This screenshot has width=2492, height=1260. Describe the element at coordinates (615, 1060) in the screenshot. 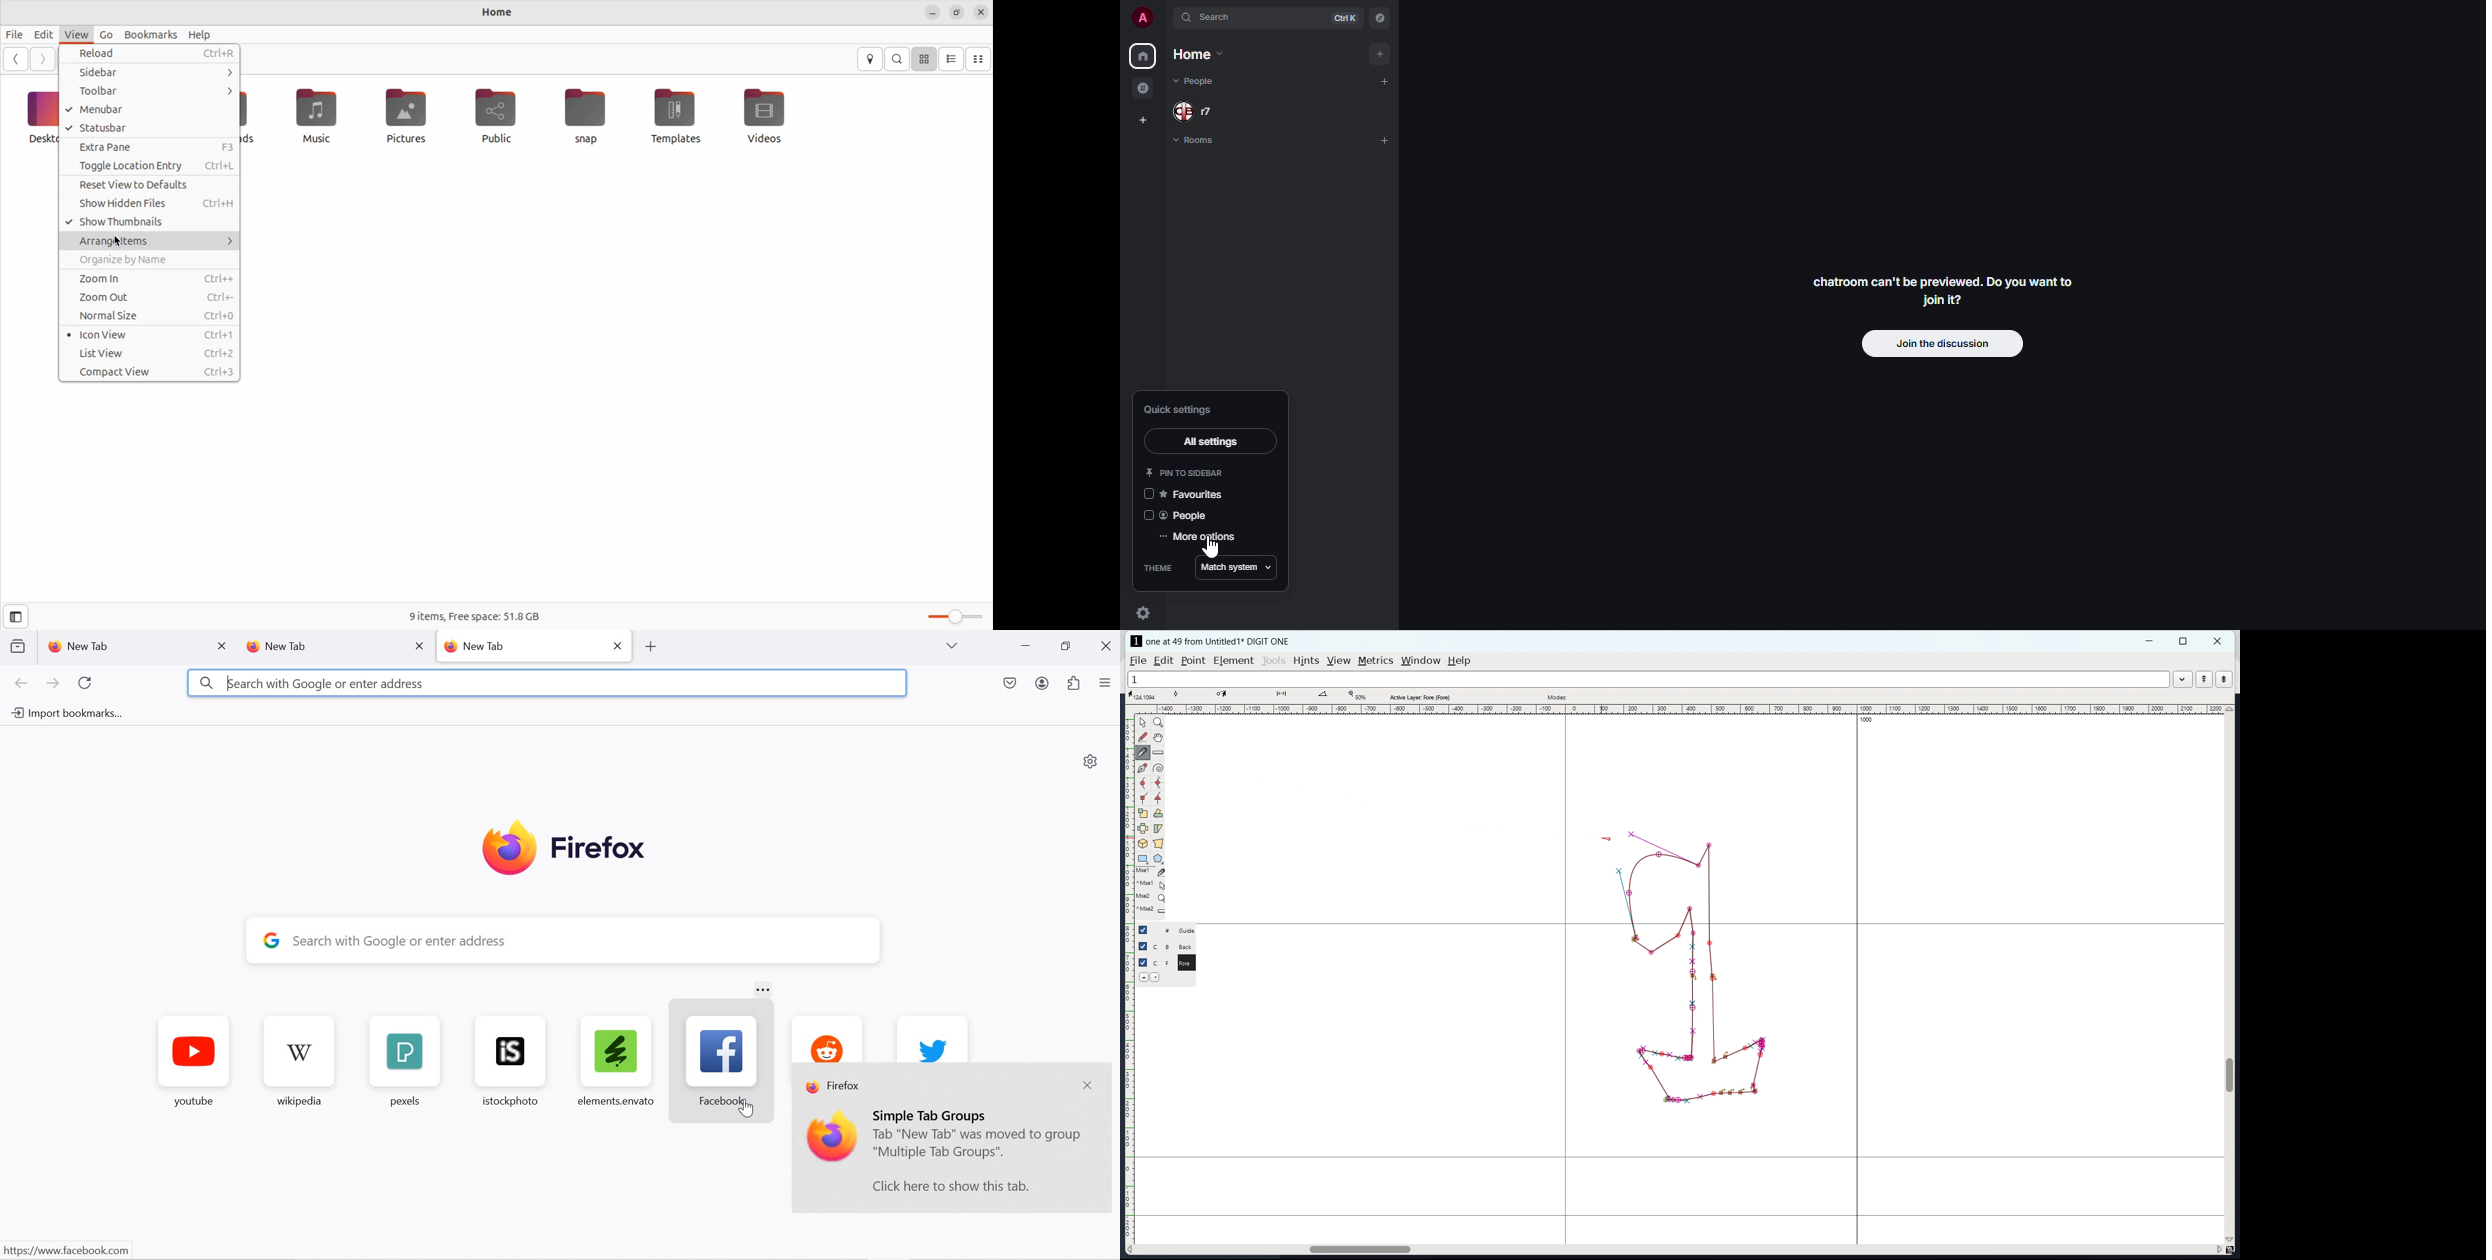

I see `elements.envanto favorite` at that location.